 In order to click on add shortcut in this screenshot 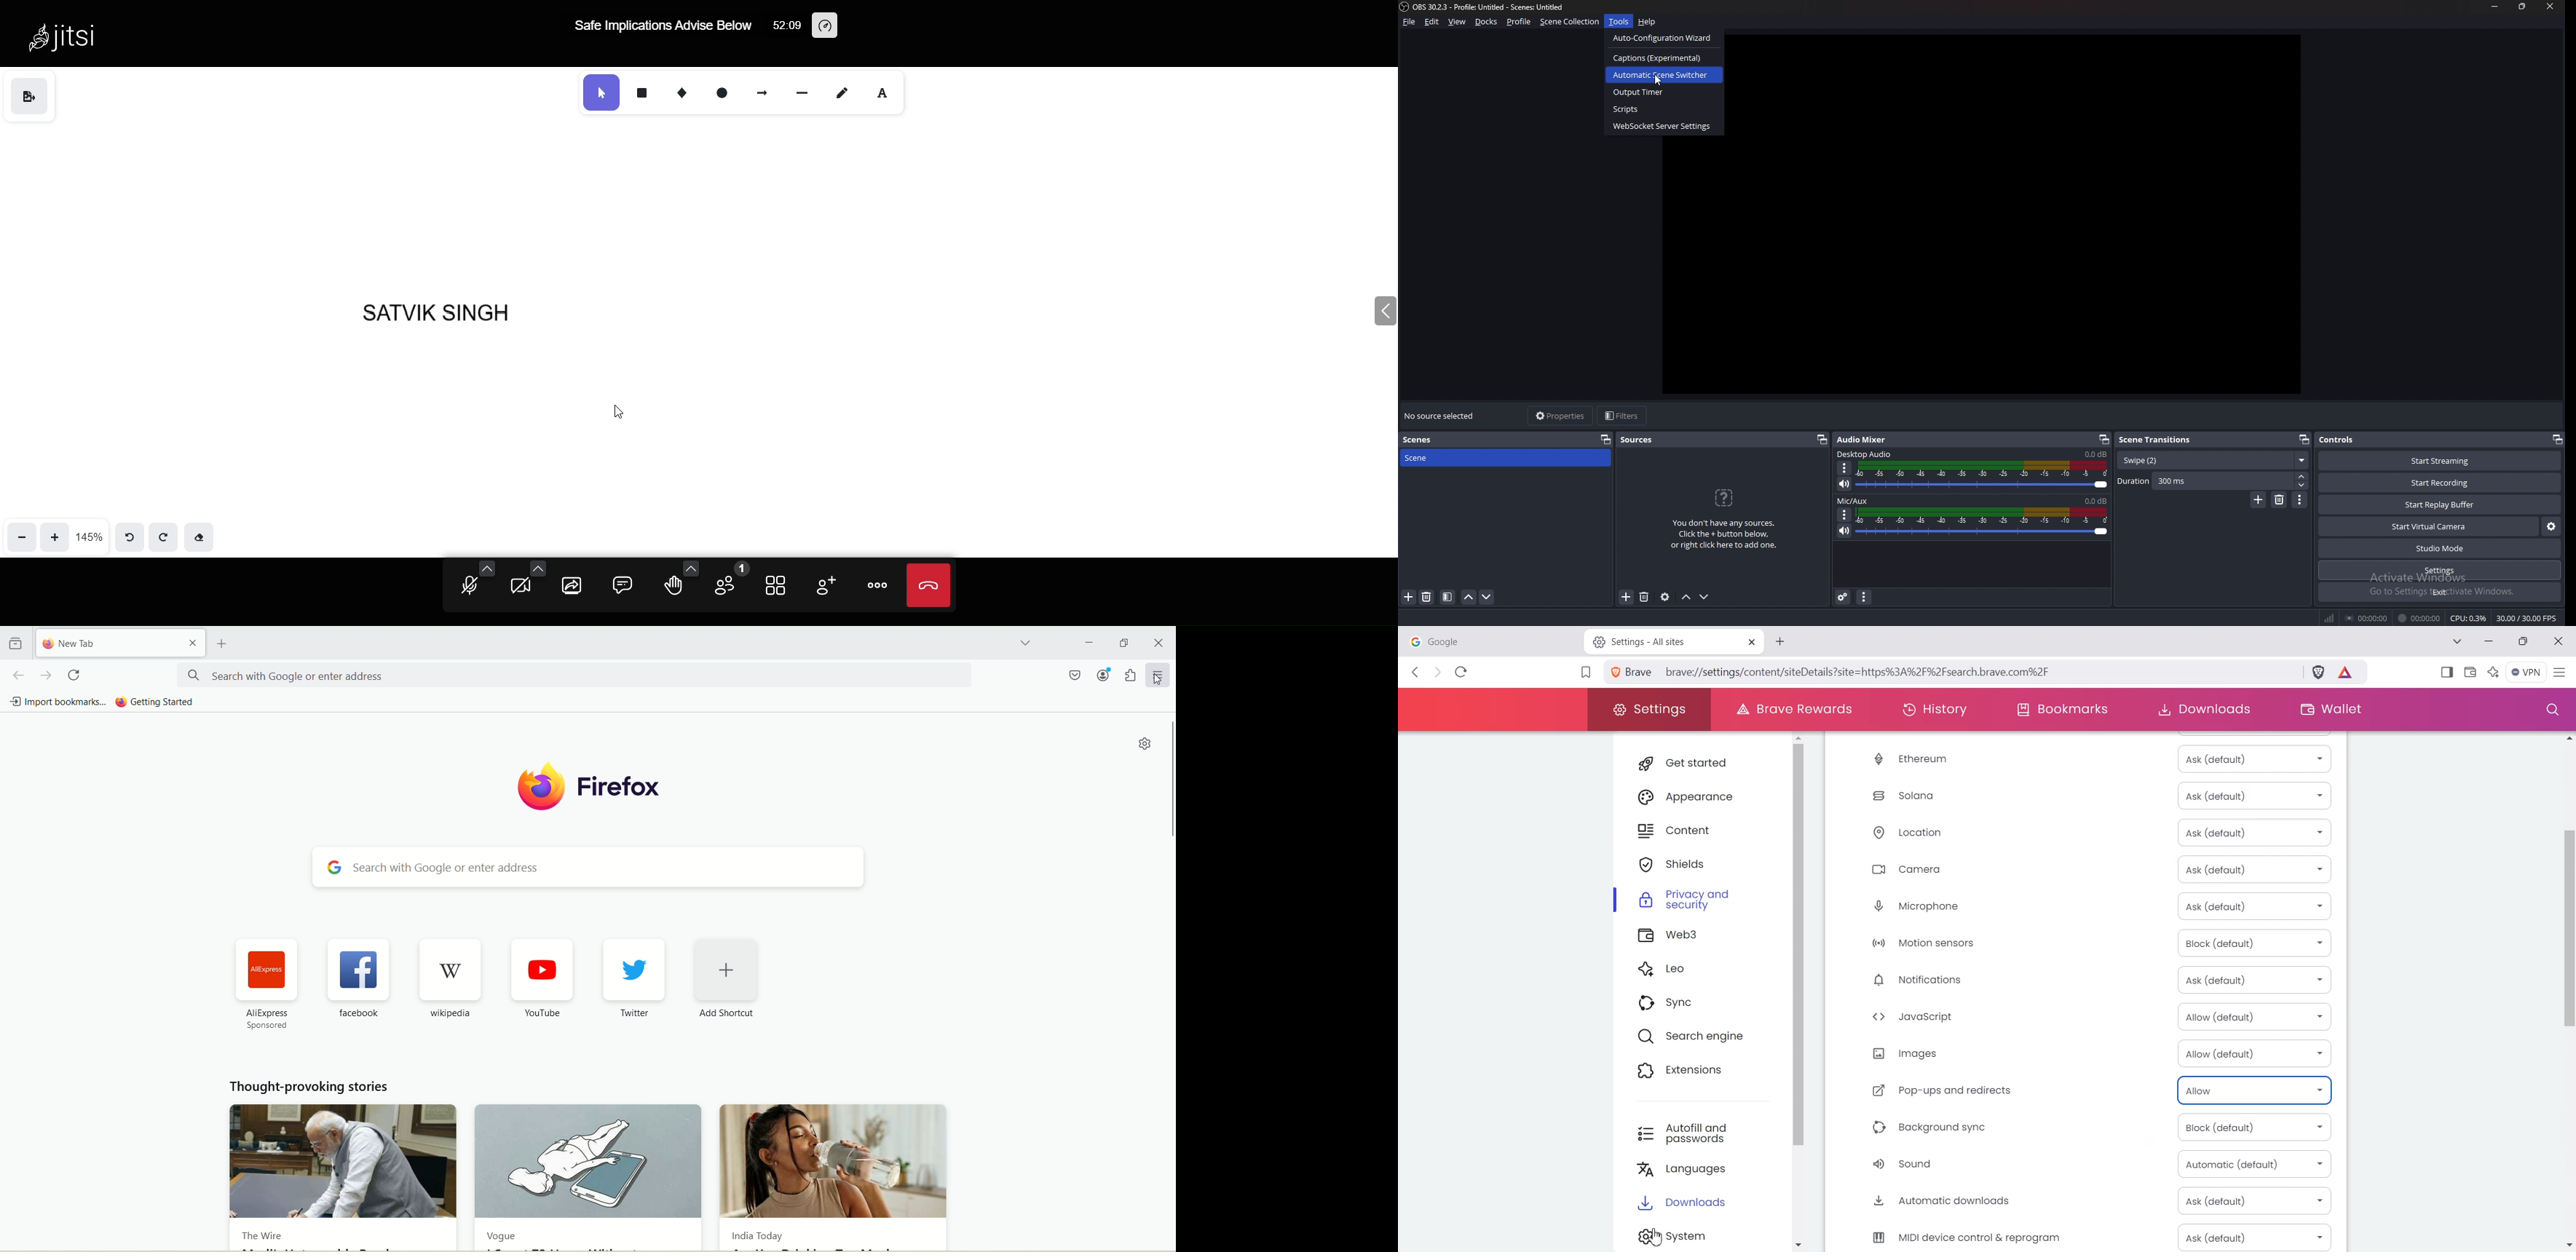, I will do `click(726, 969)`.